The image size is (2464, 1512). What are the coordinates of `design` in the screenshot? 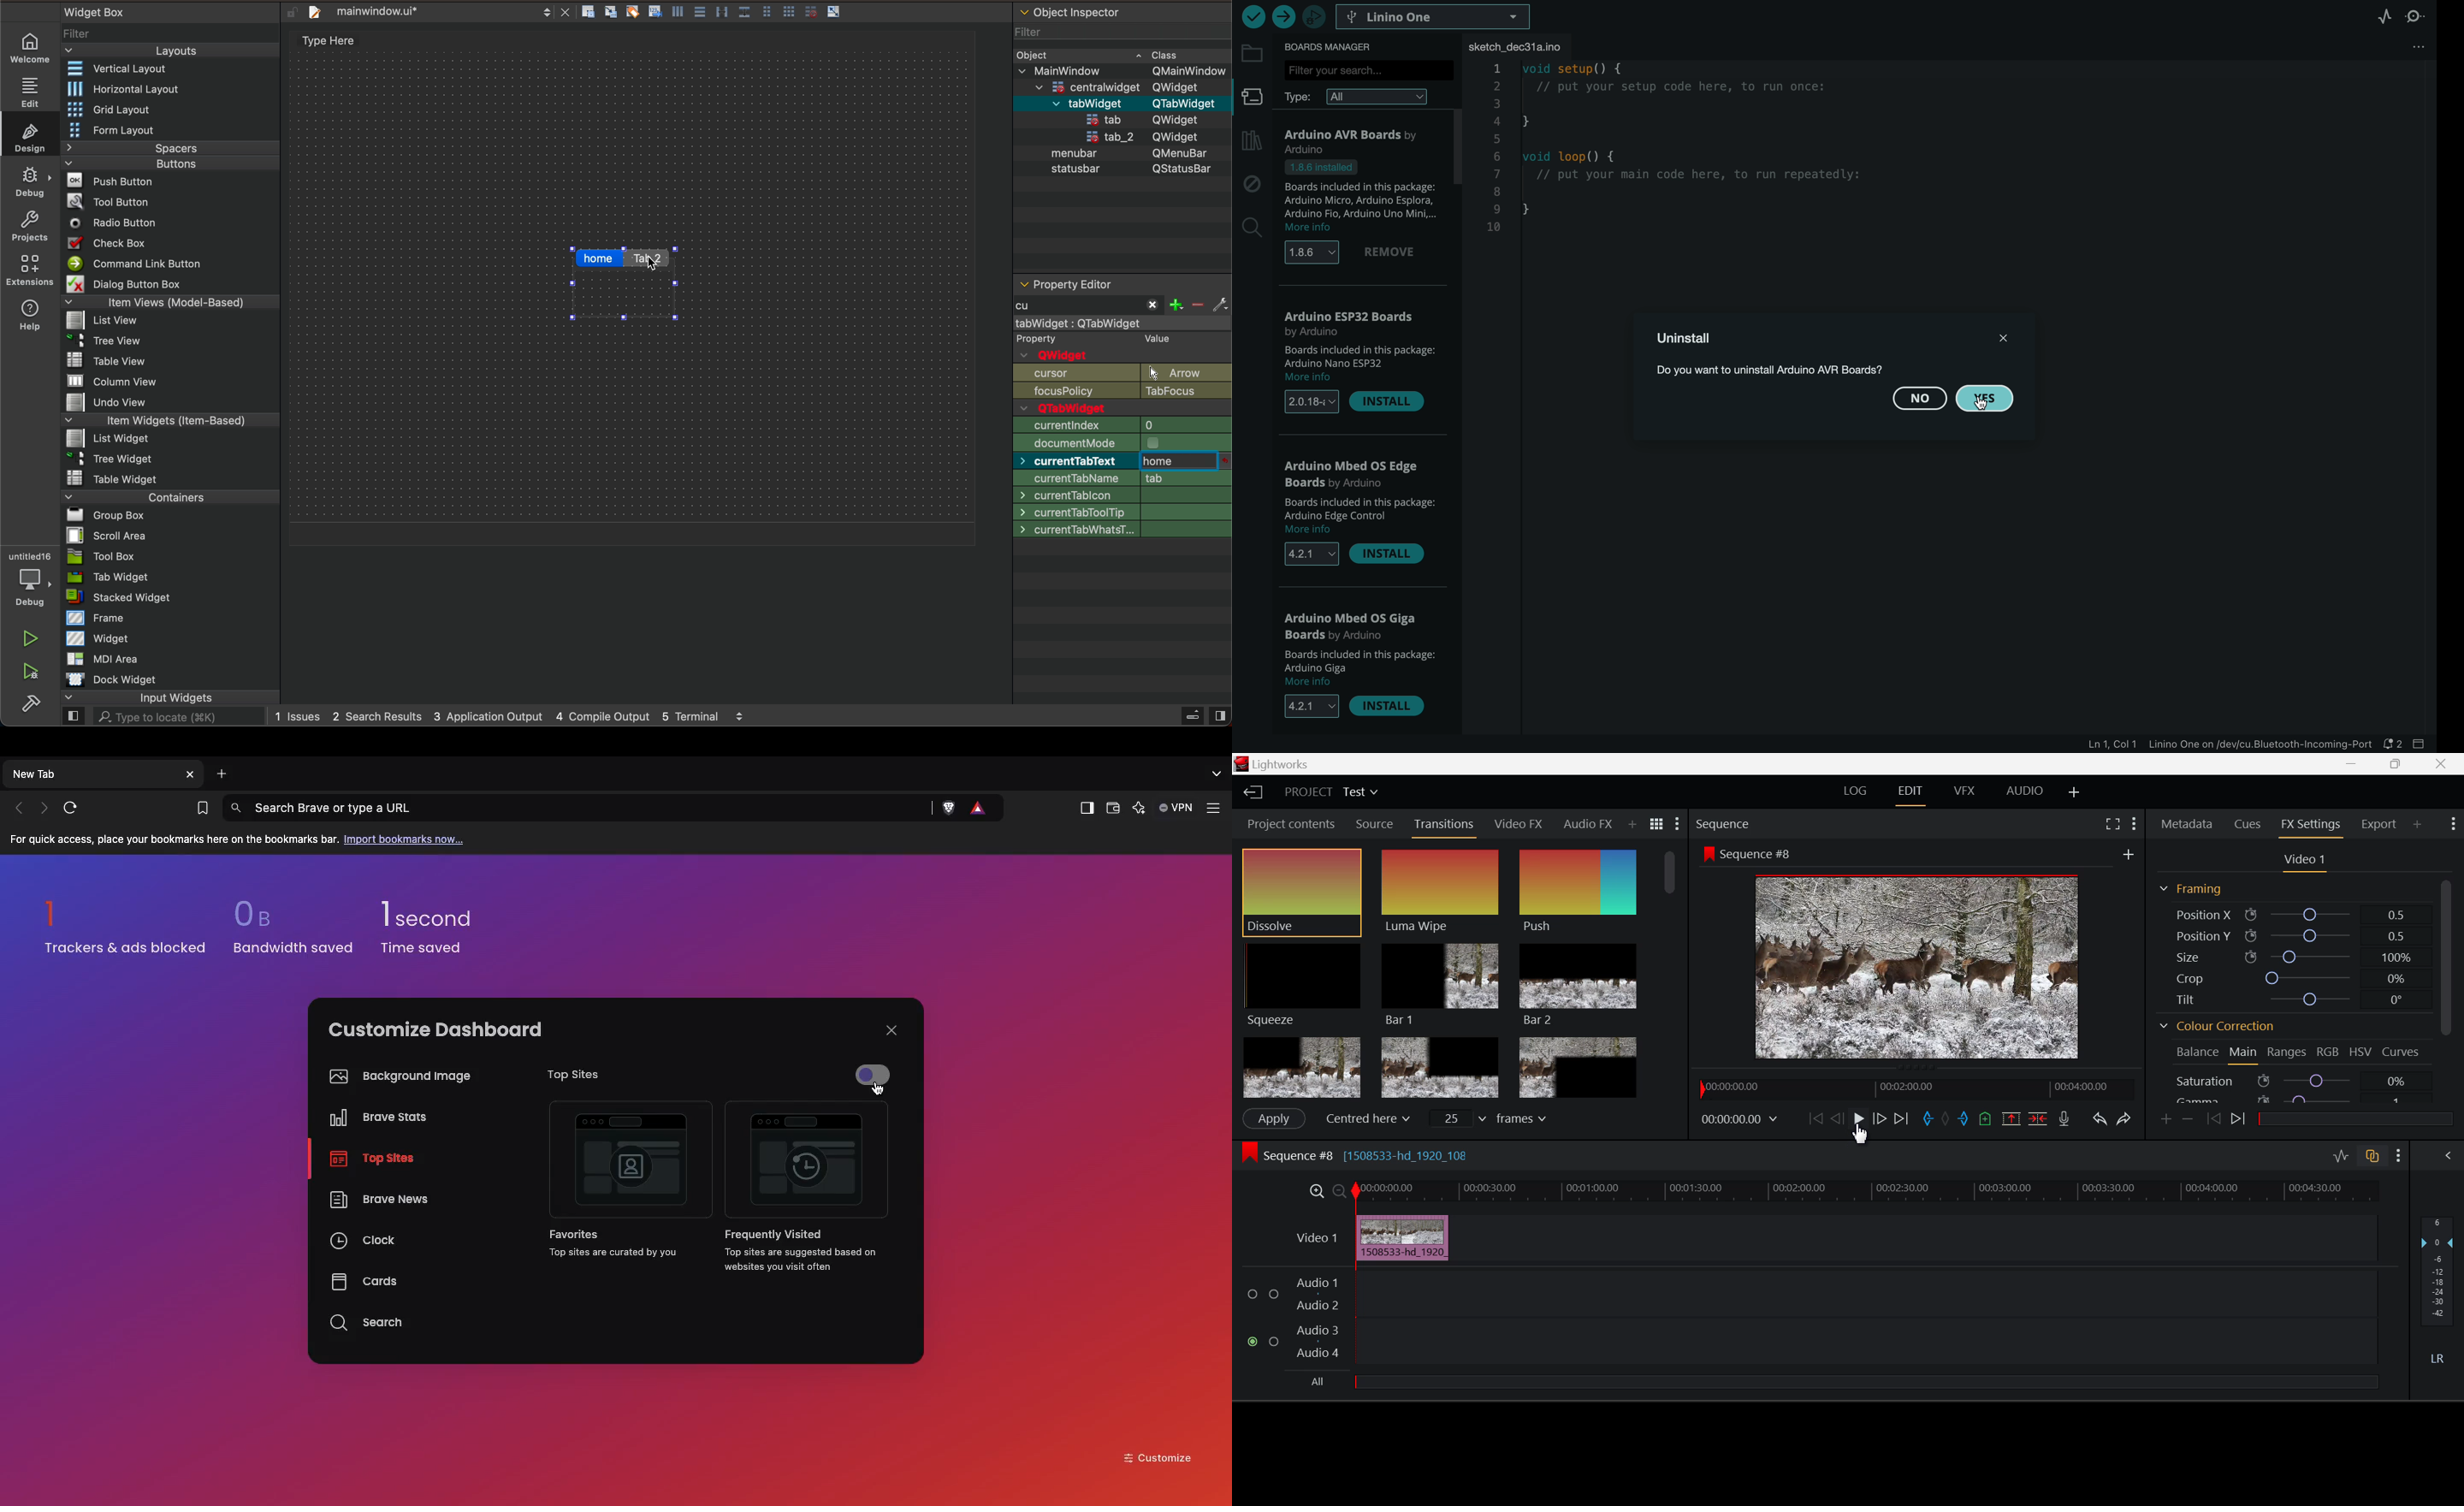 It's located at (30, 134).